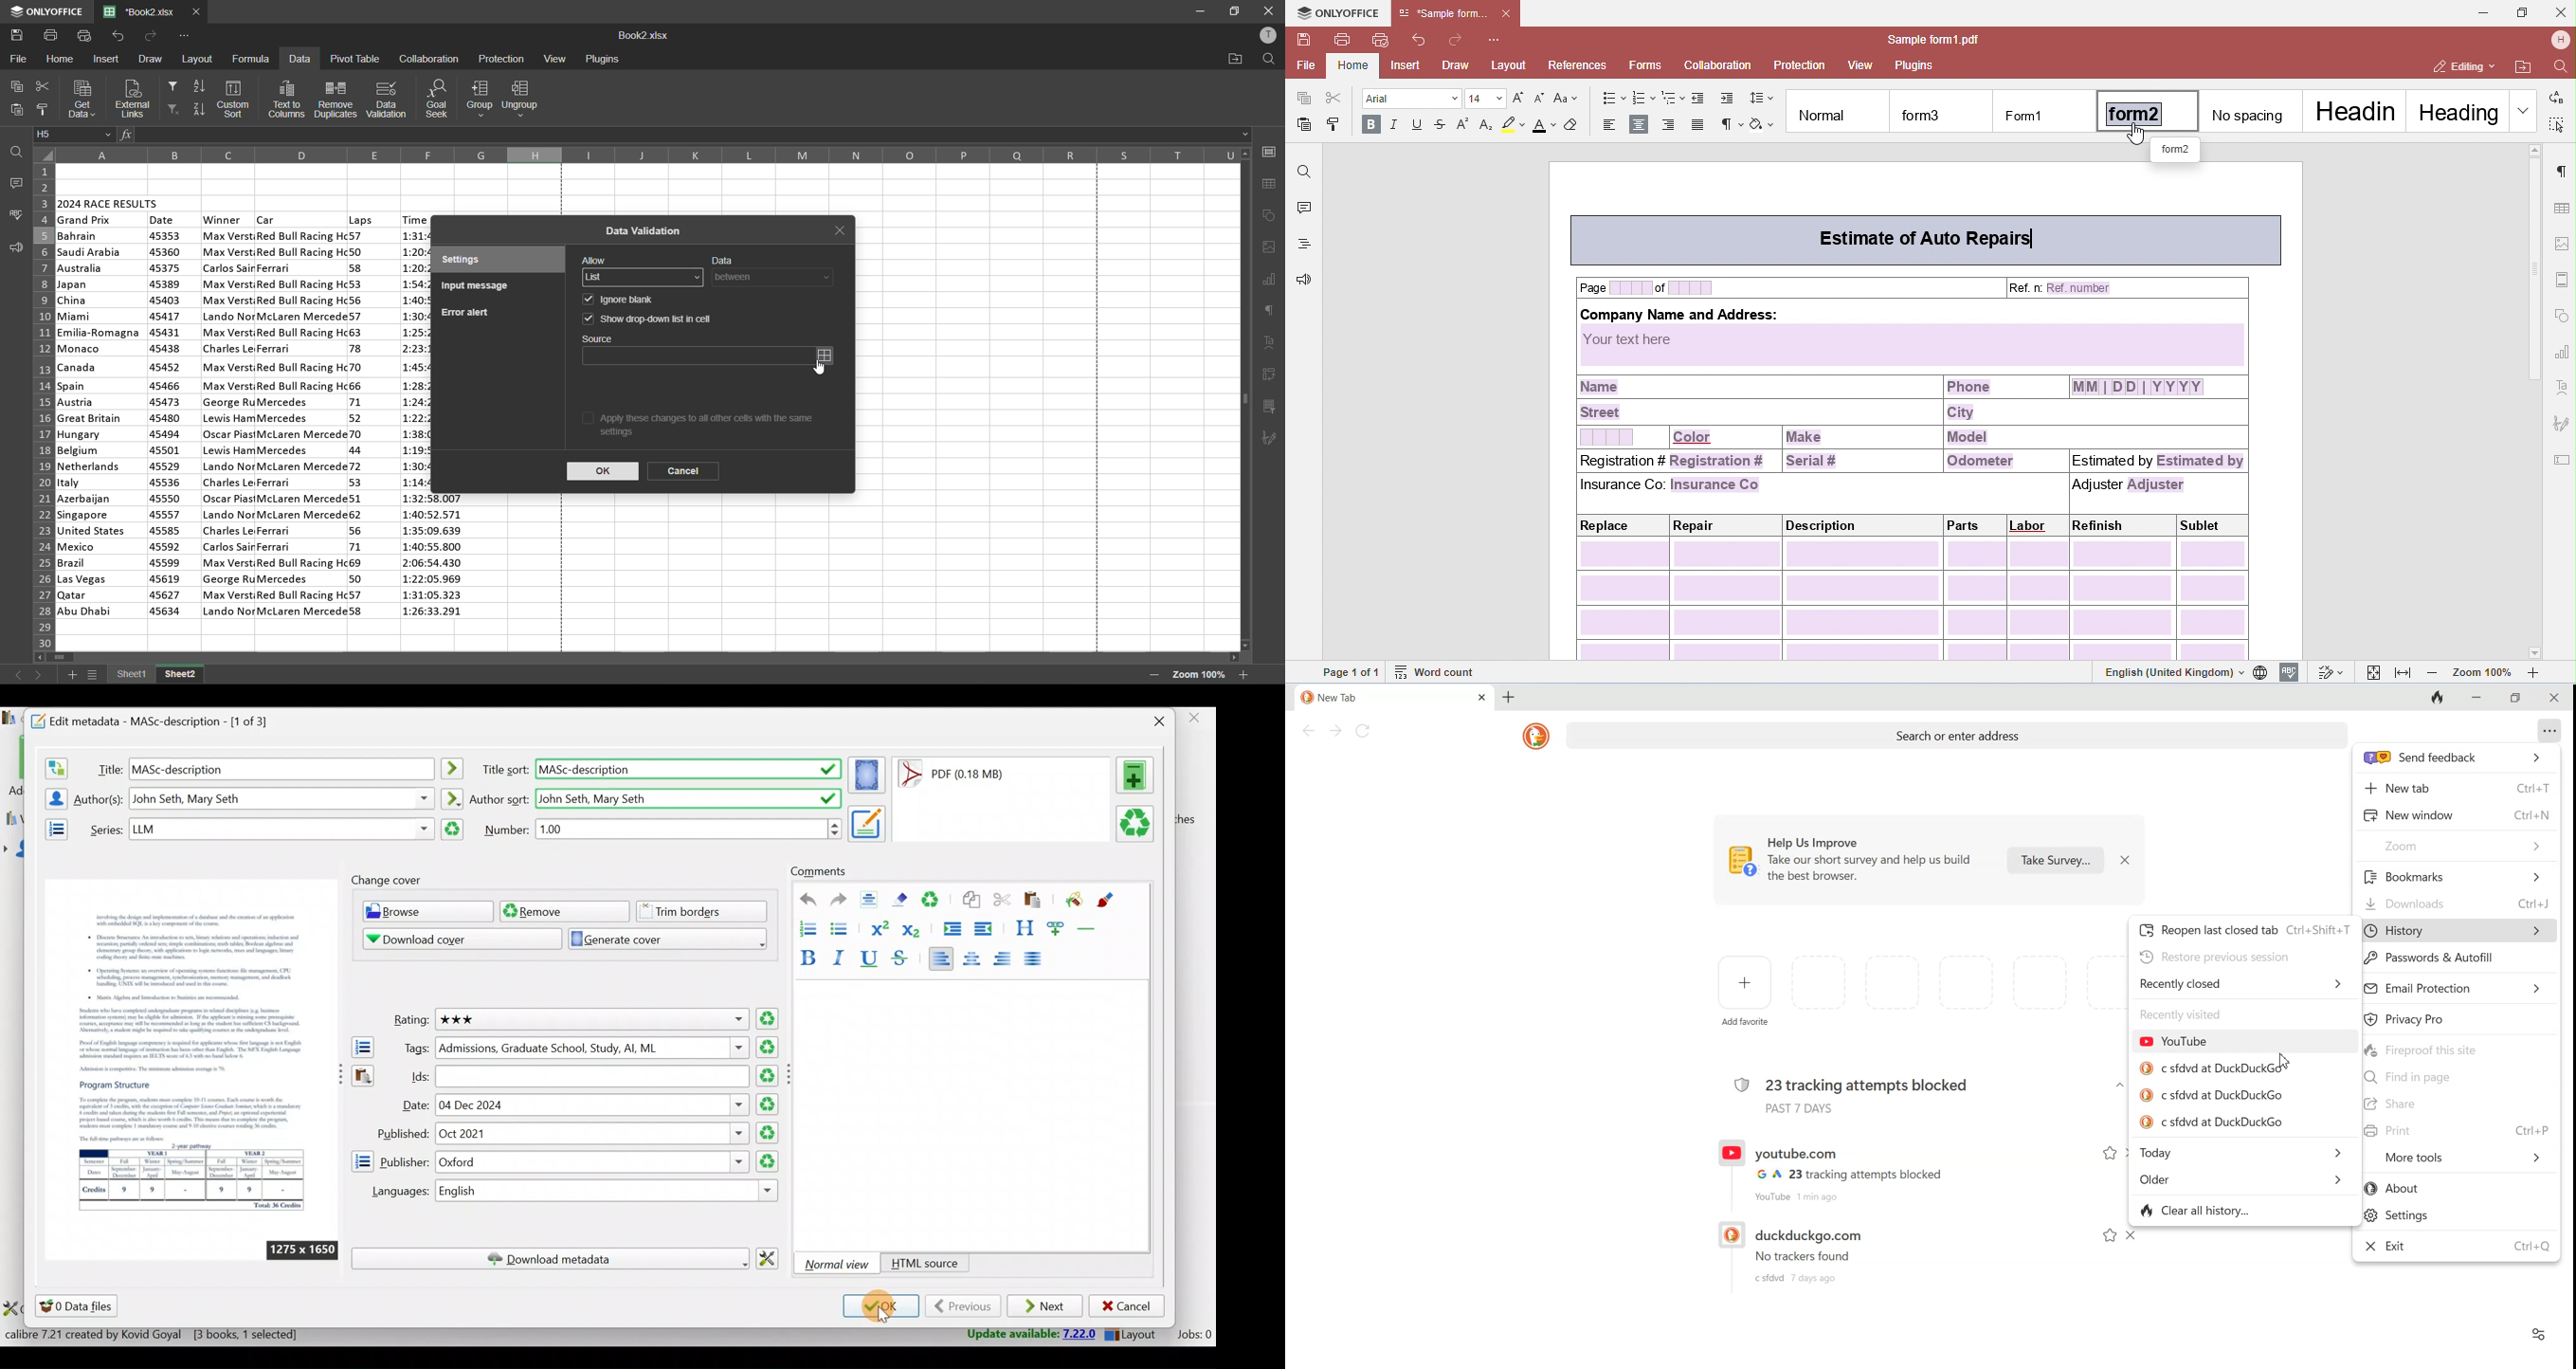 Image resolution: width=2576 pixels, height=1372 pixels. Describe the element at coordinates (610, 1192) in the screenshot. I see `` at that location.